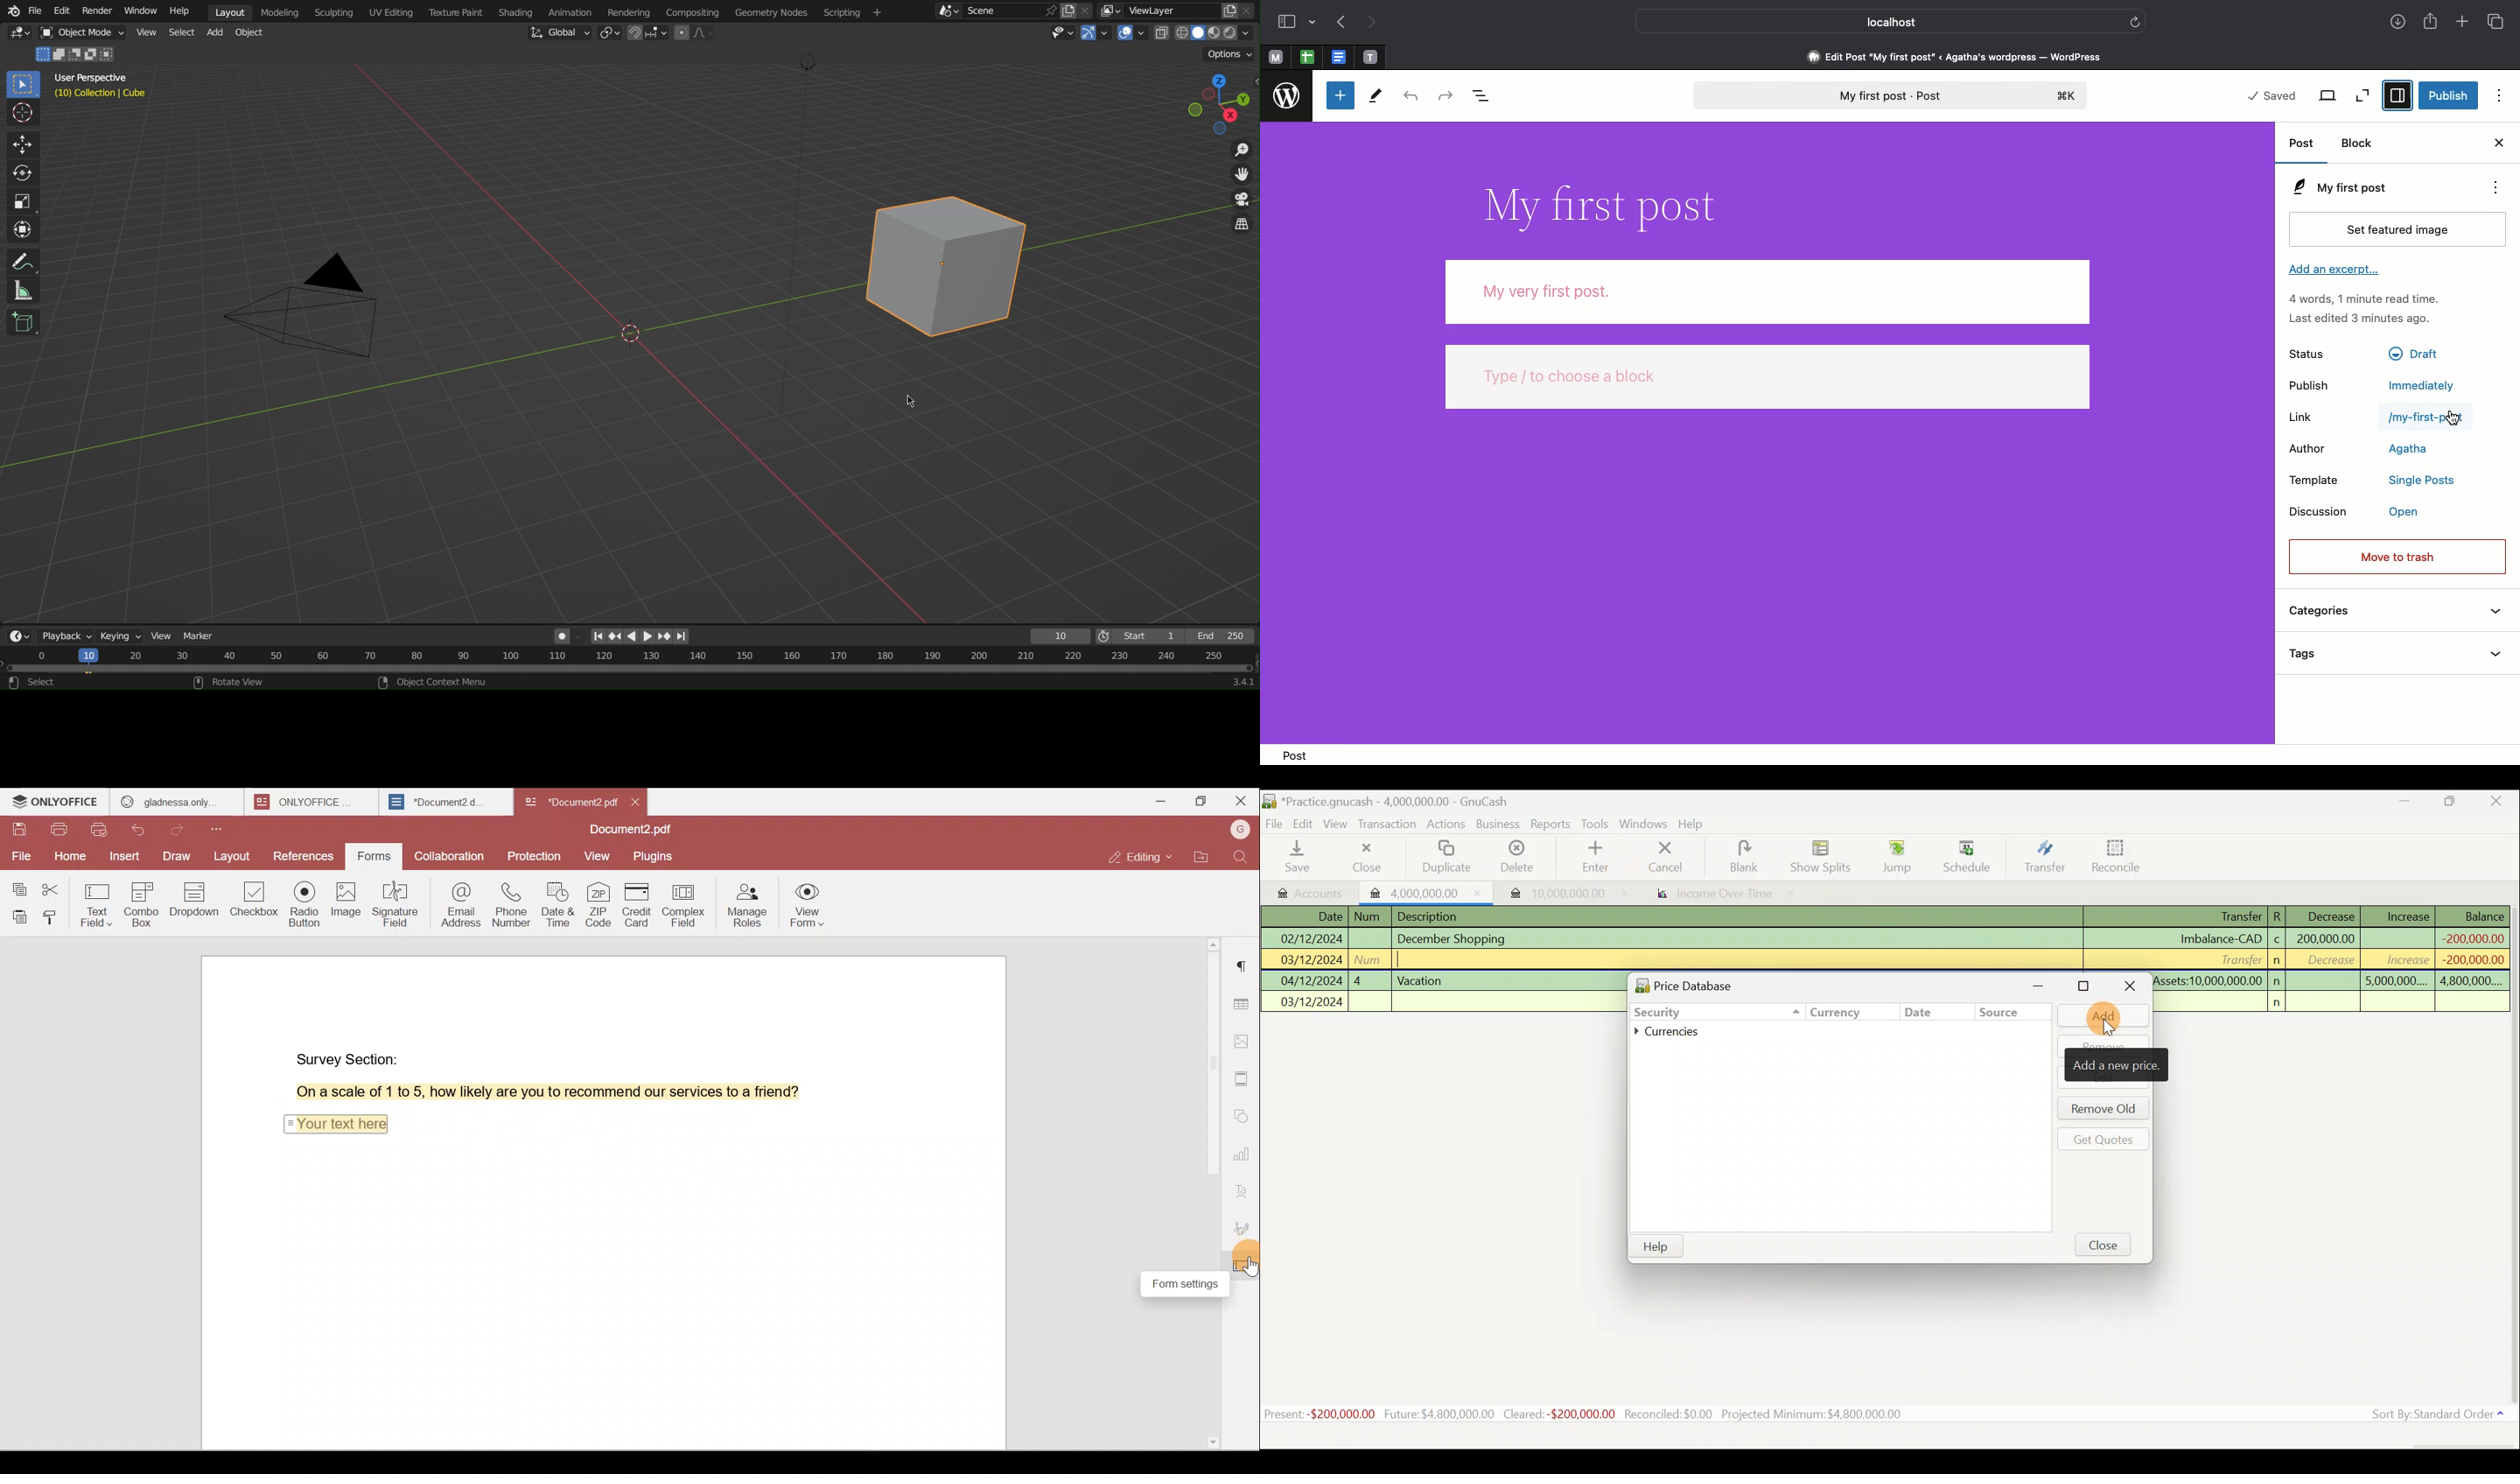 This screenshot has width=2520, height=1484. What do you see at coordinates (2106, 1084) in the screenshot?
I see `edit` at bounding box center [2106, 1084].